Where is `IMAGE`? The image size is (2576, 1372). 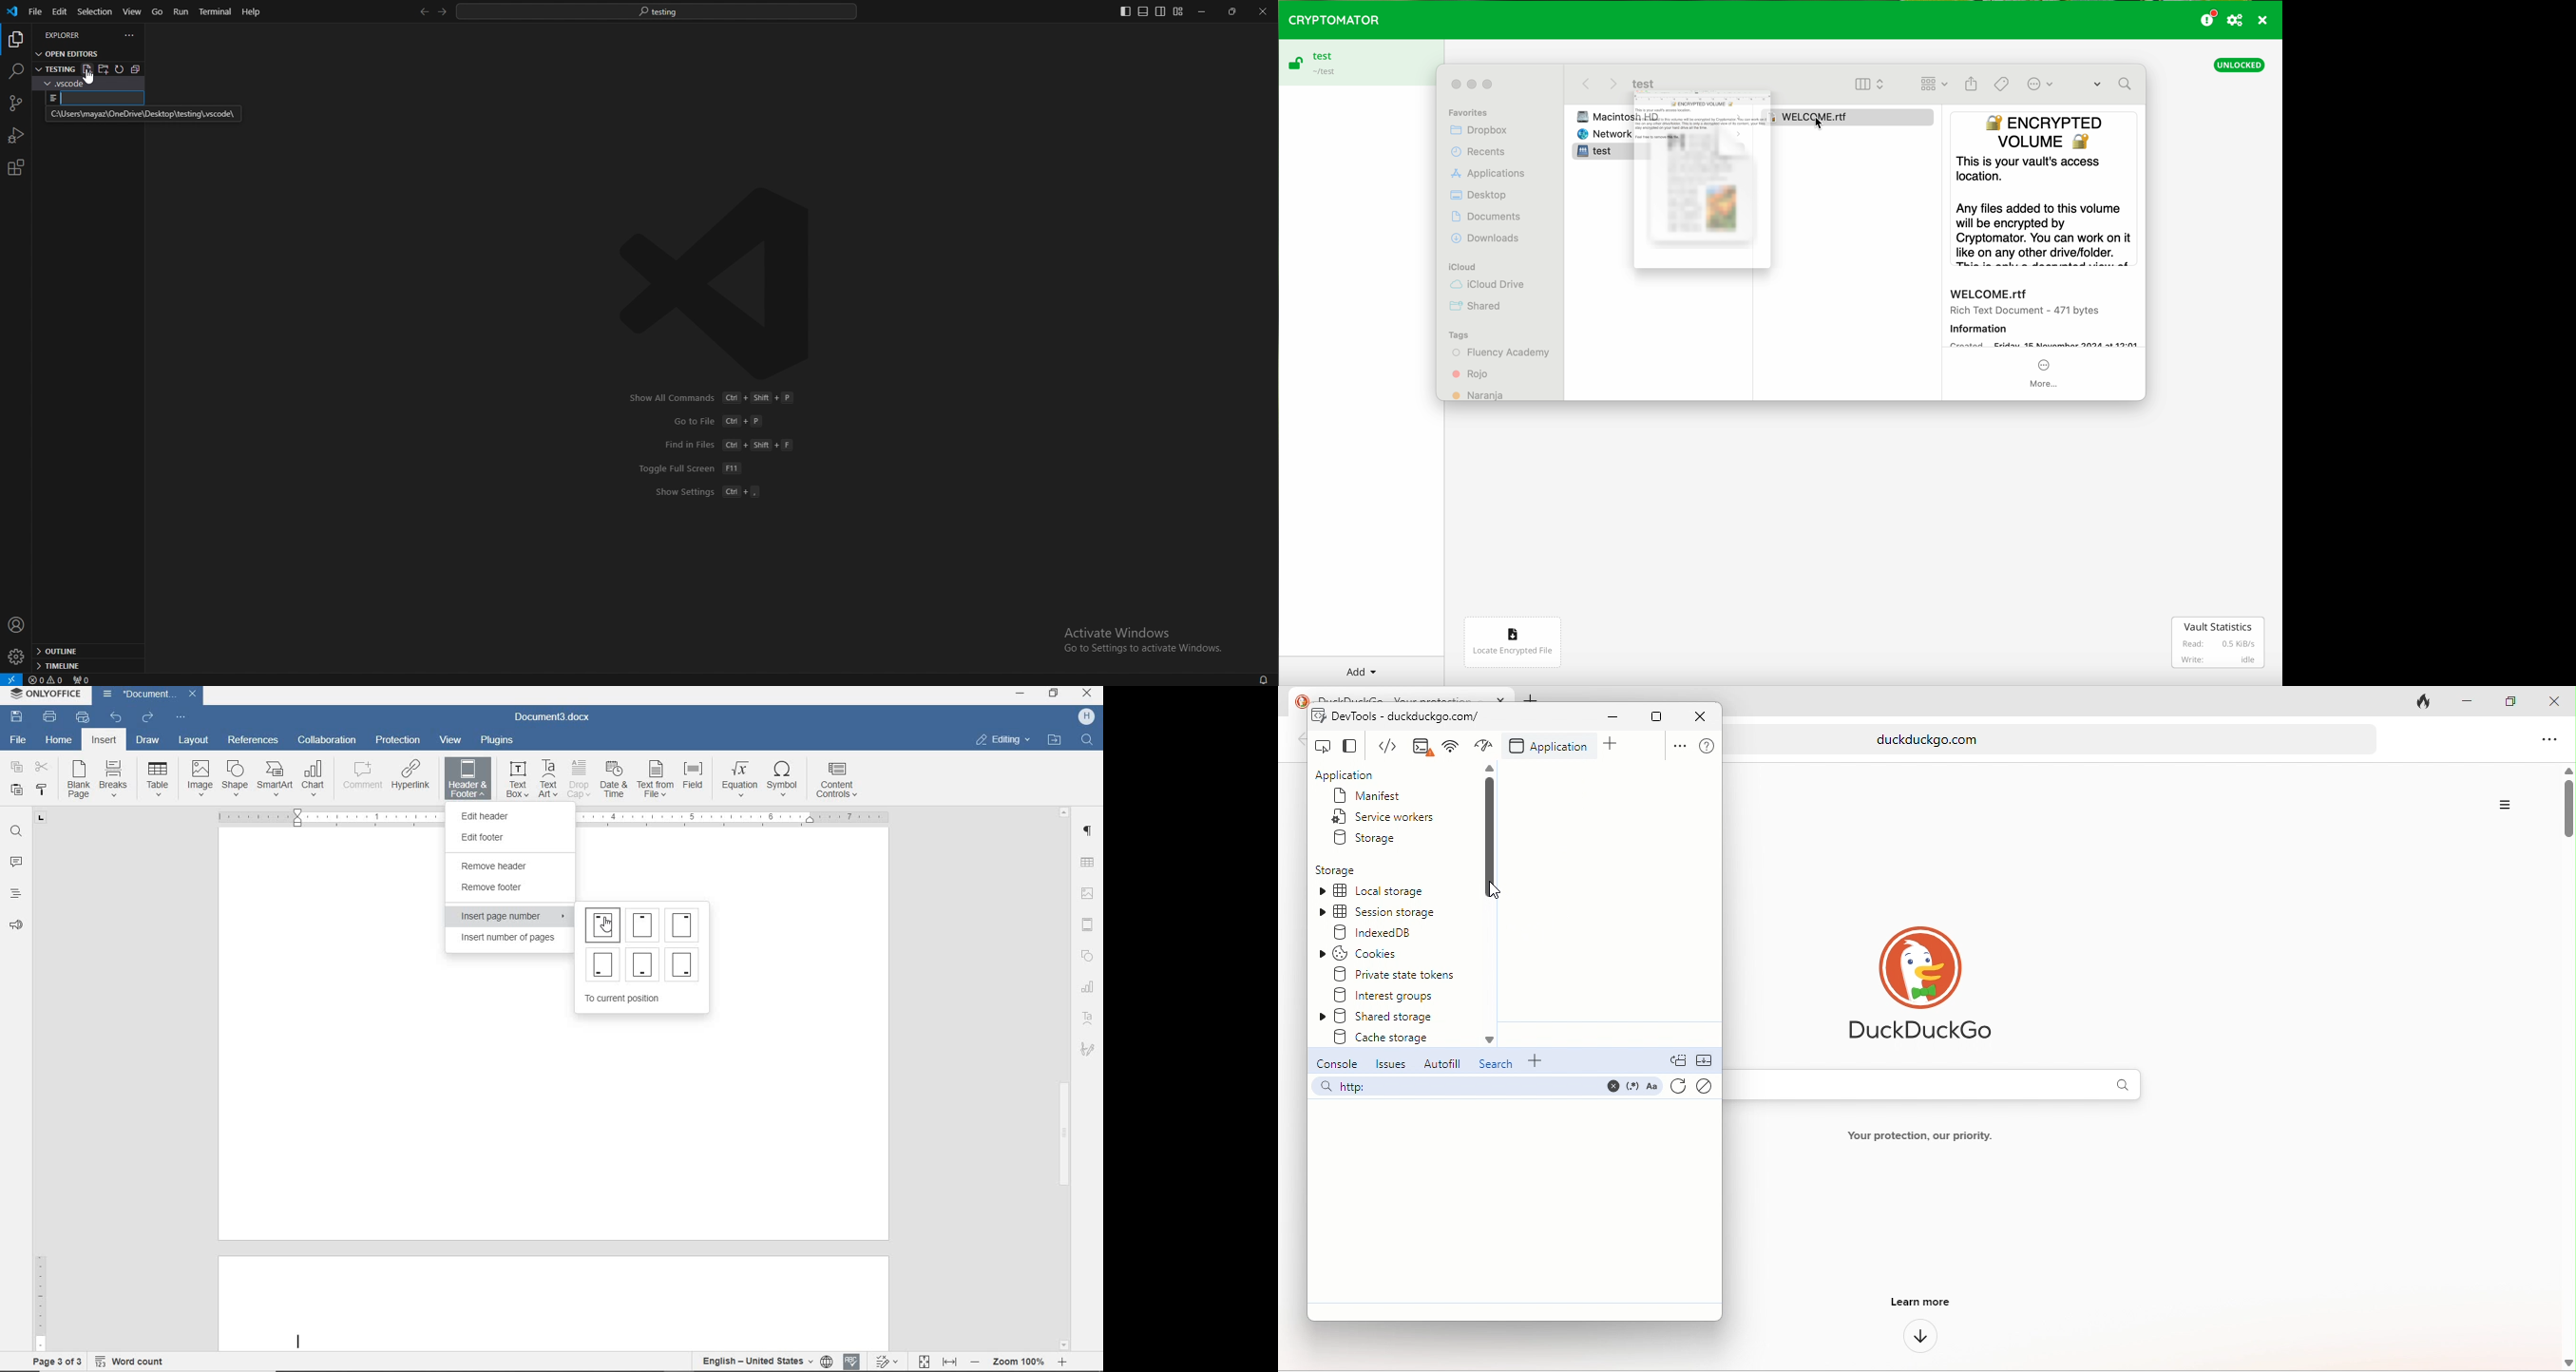 IMAGE is located at coordinates (1090, 894).